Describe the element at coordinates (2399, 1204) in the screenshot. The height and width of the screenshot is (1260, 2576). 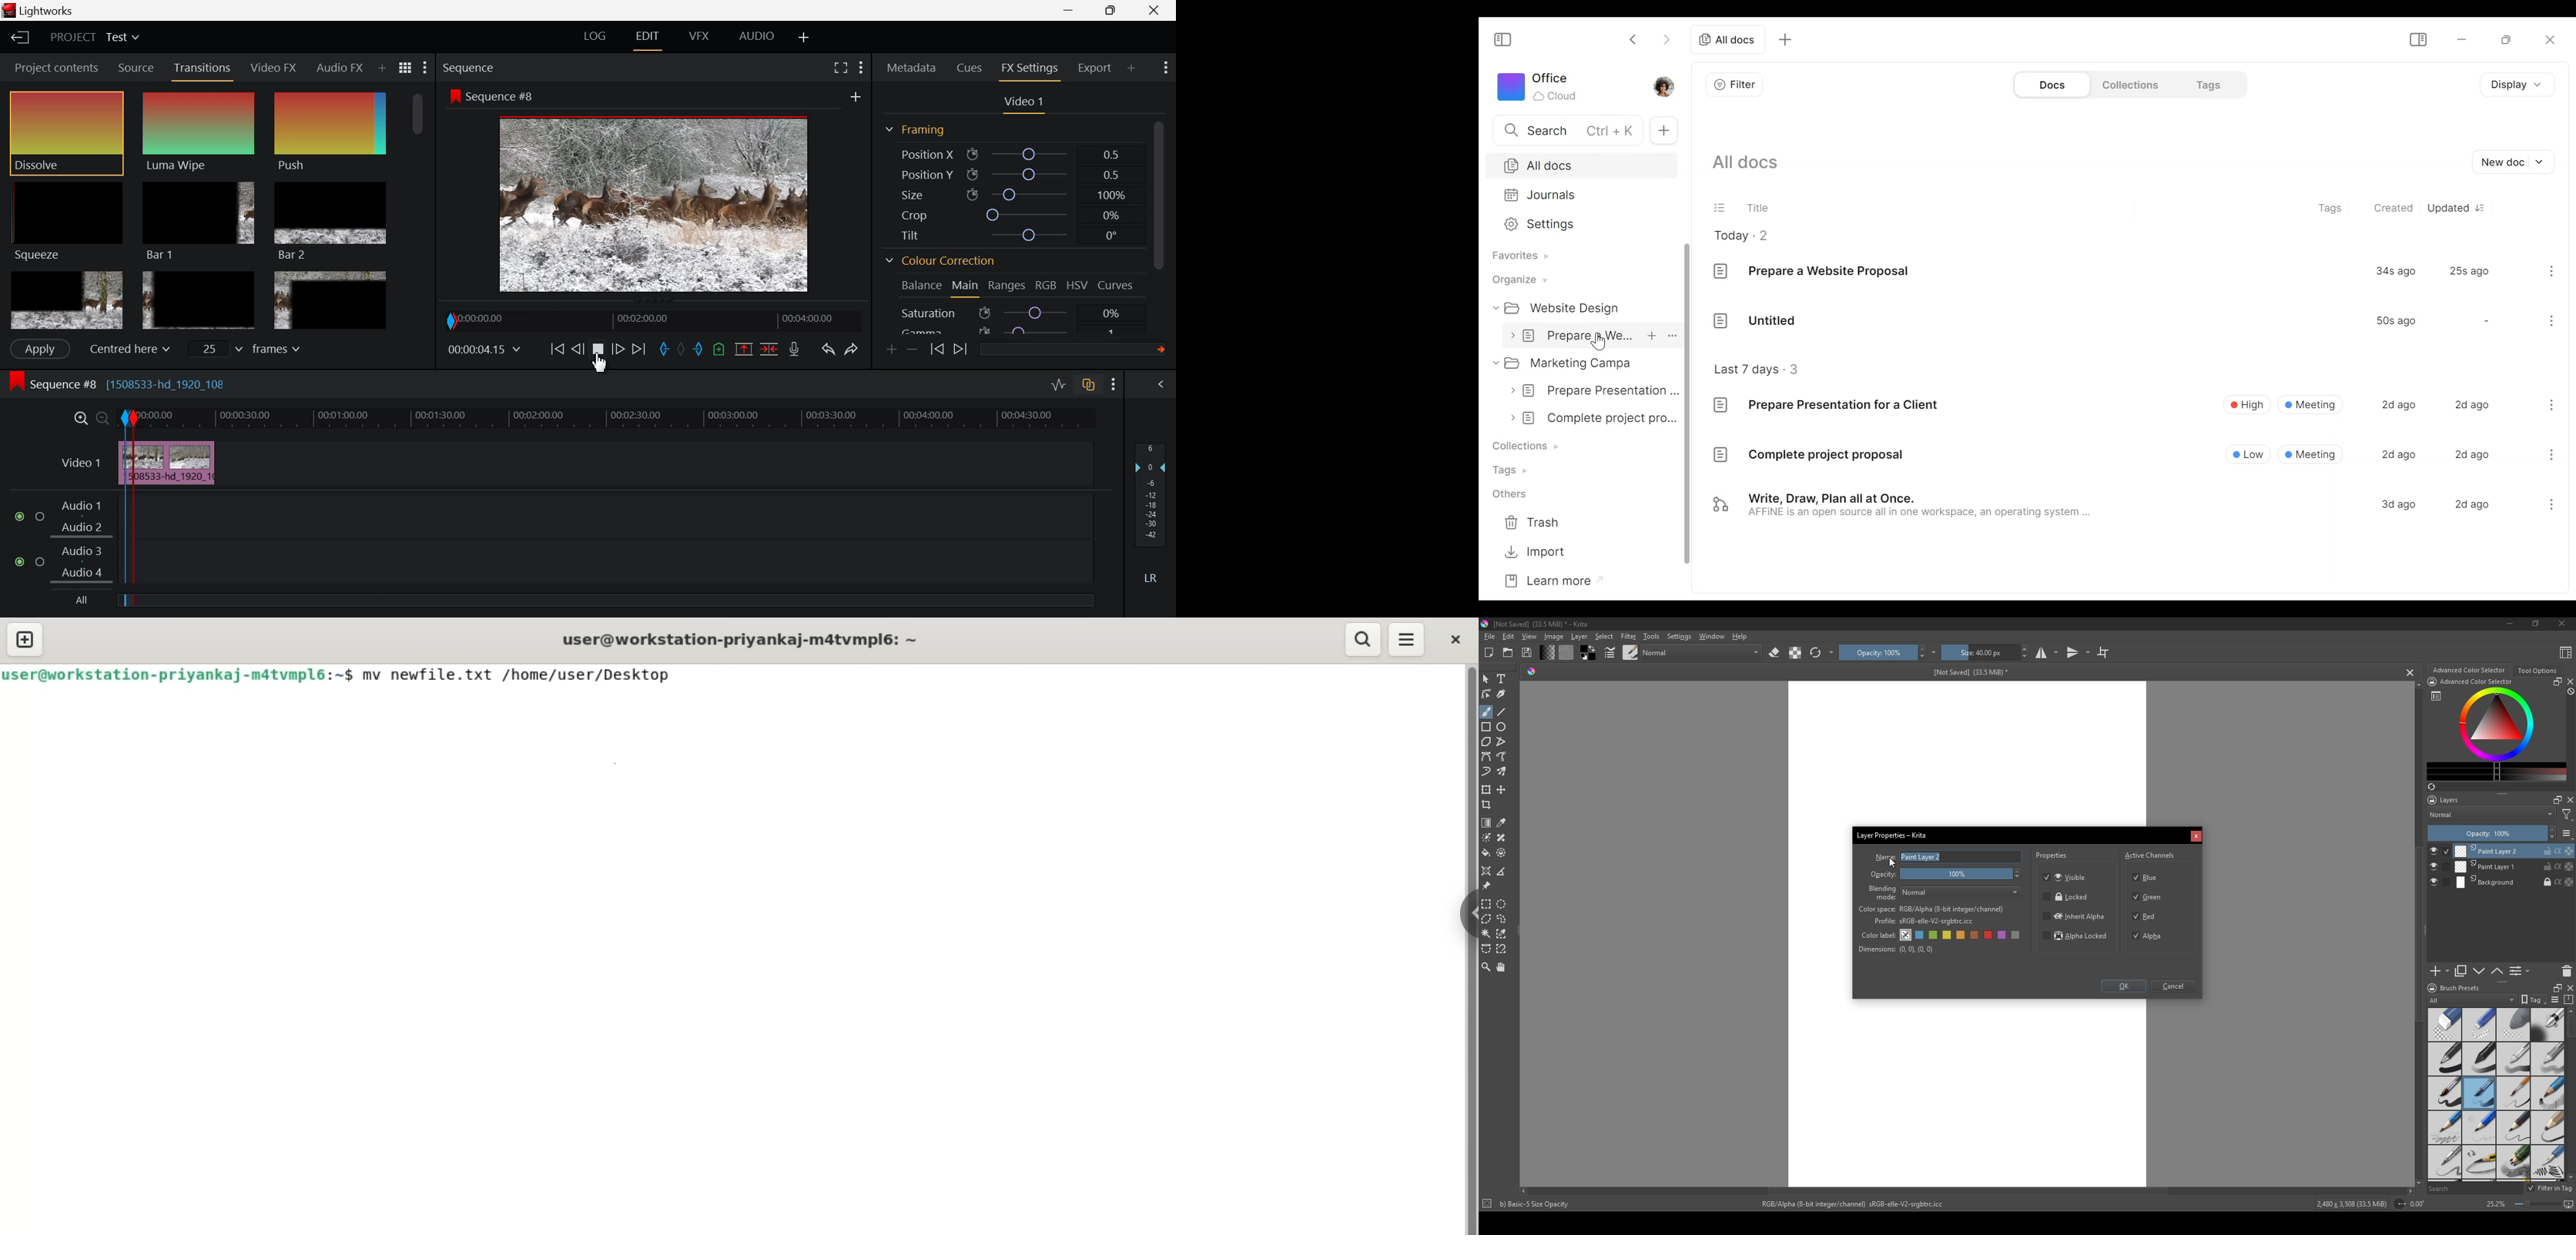
I see `icon` at that location.